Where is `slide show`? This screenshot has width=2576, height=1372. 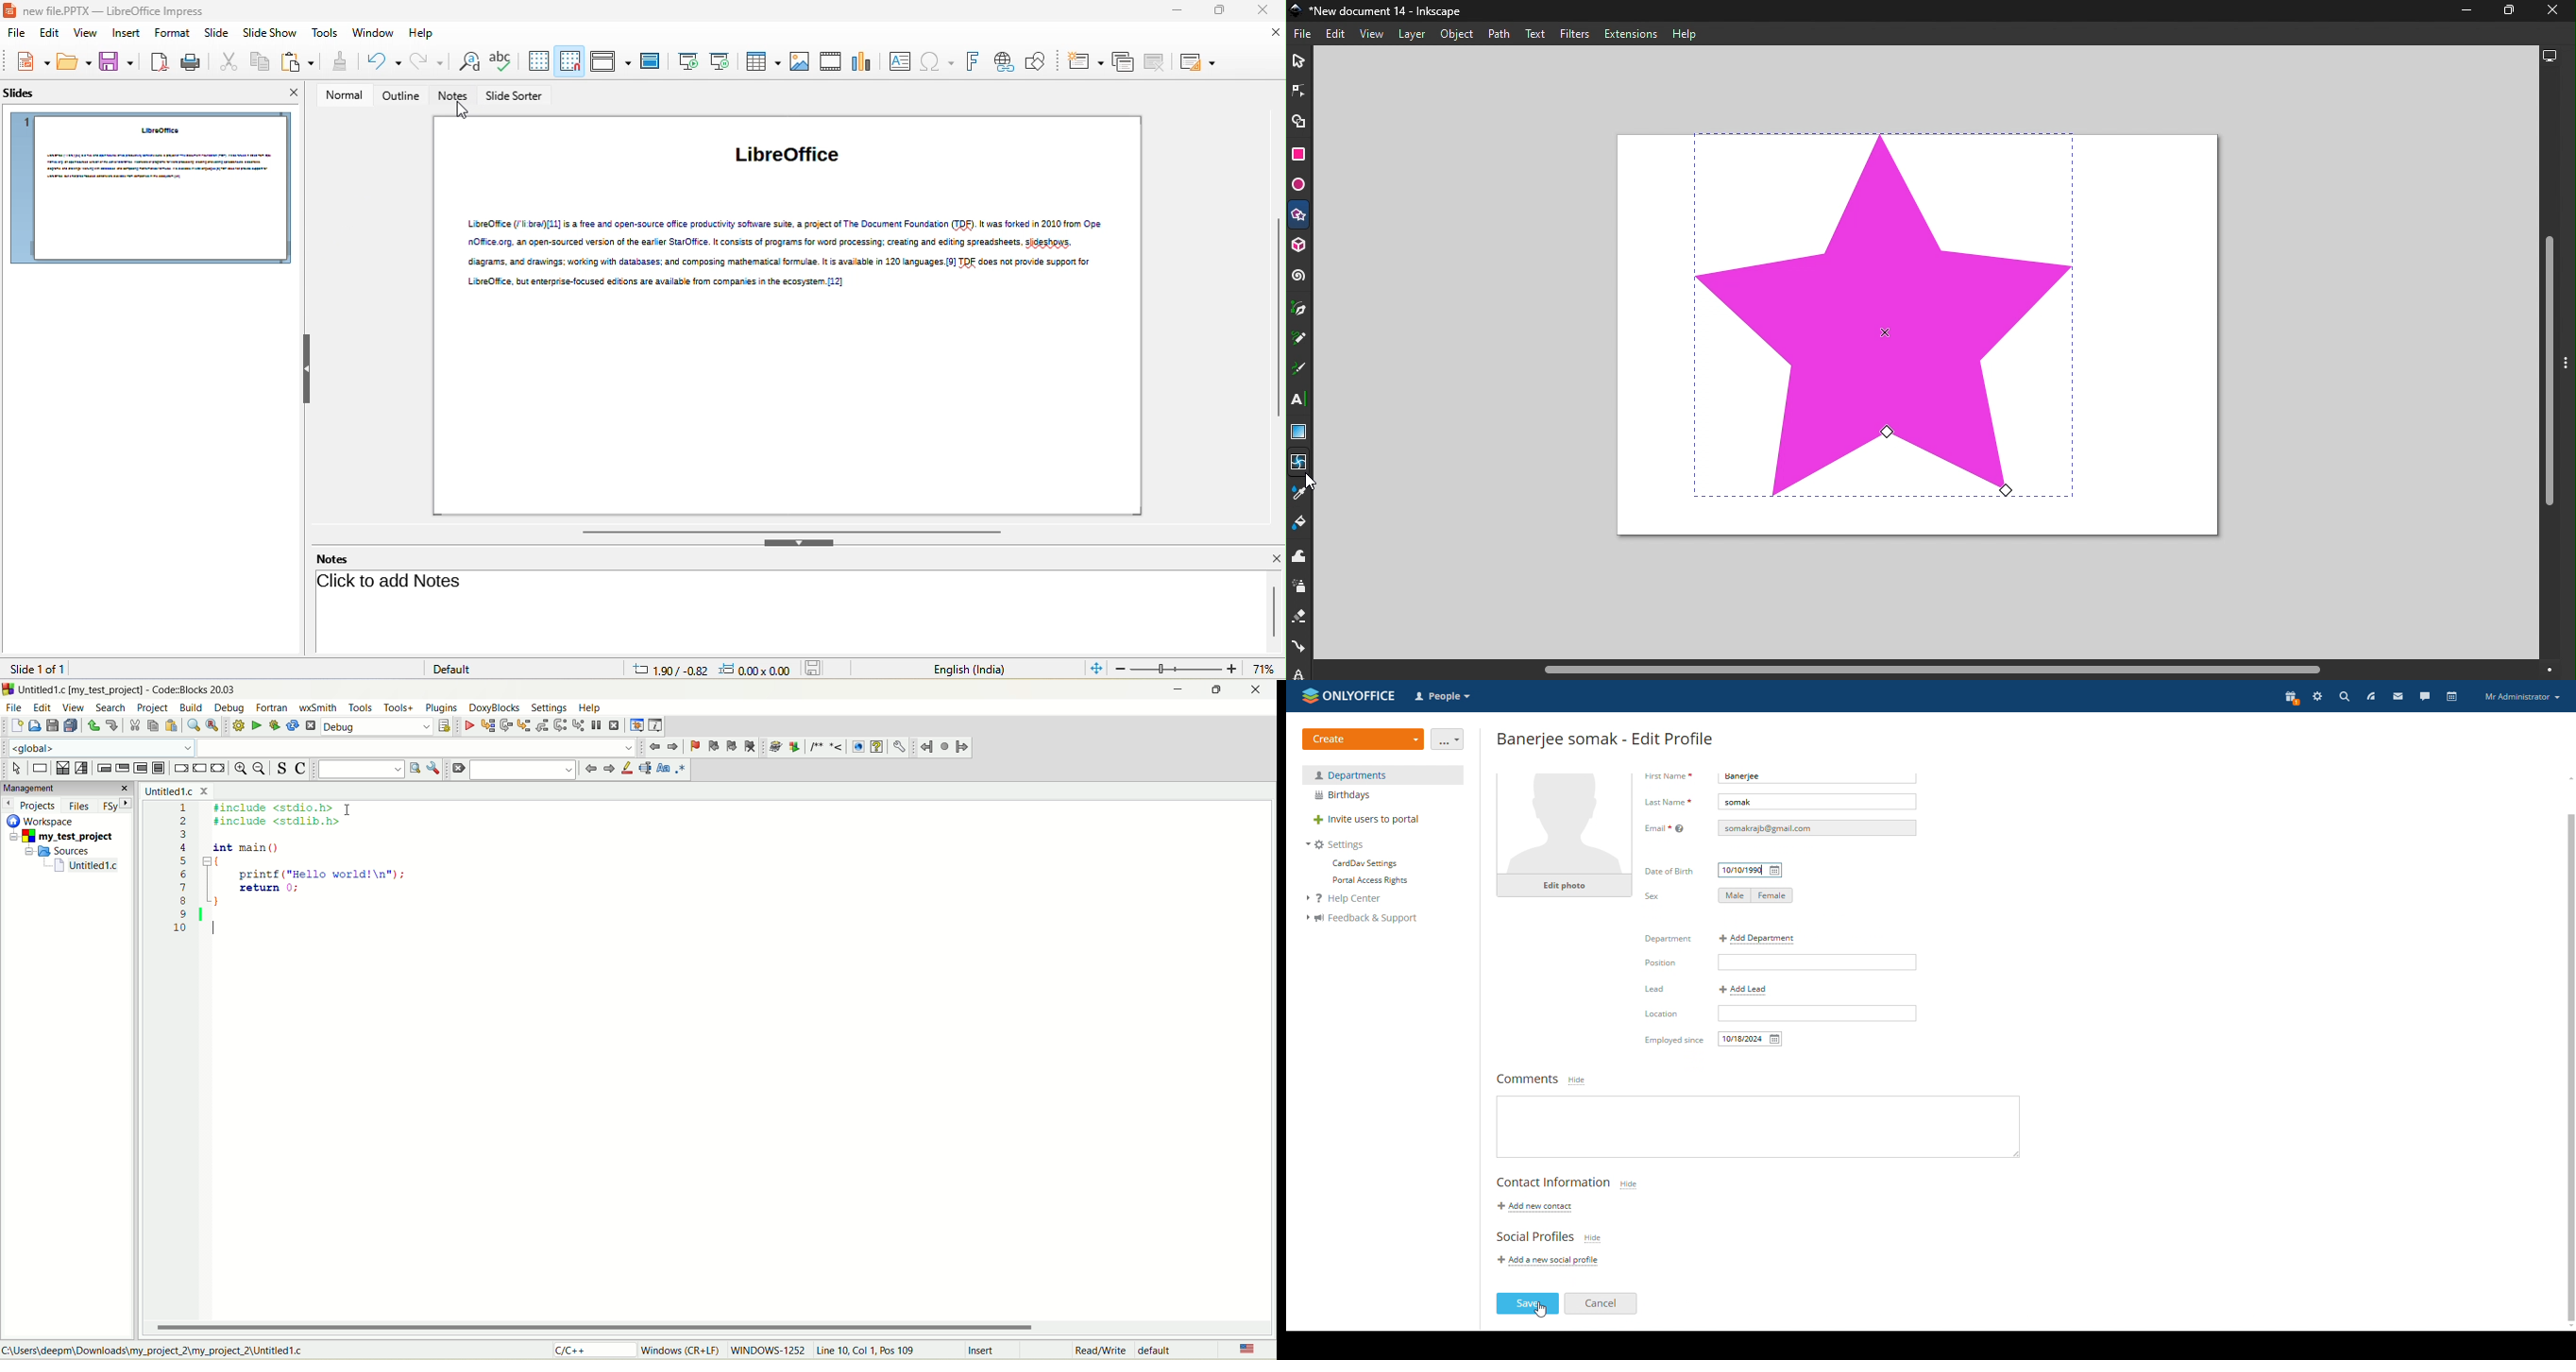 slide show is located at coordinates (270, 35).